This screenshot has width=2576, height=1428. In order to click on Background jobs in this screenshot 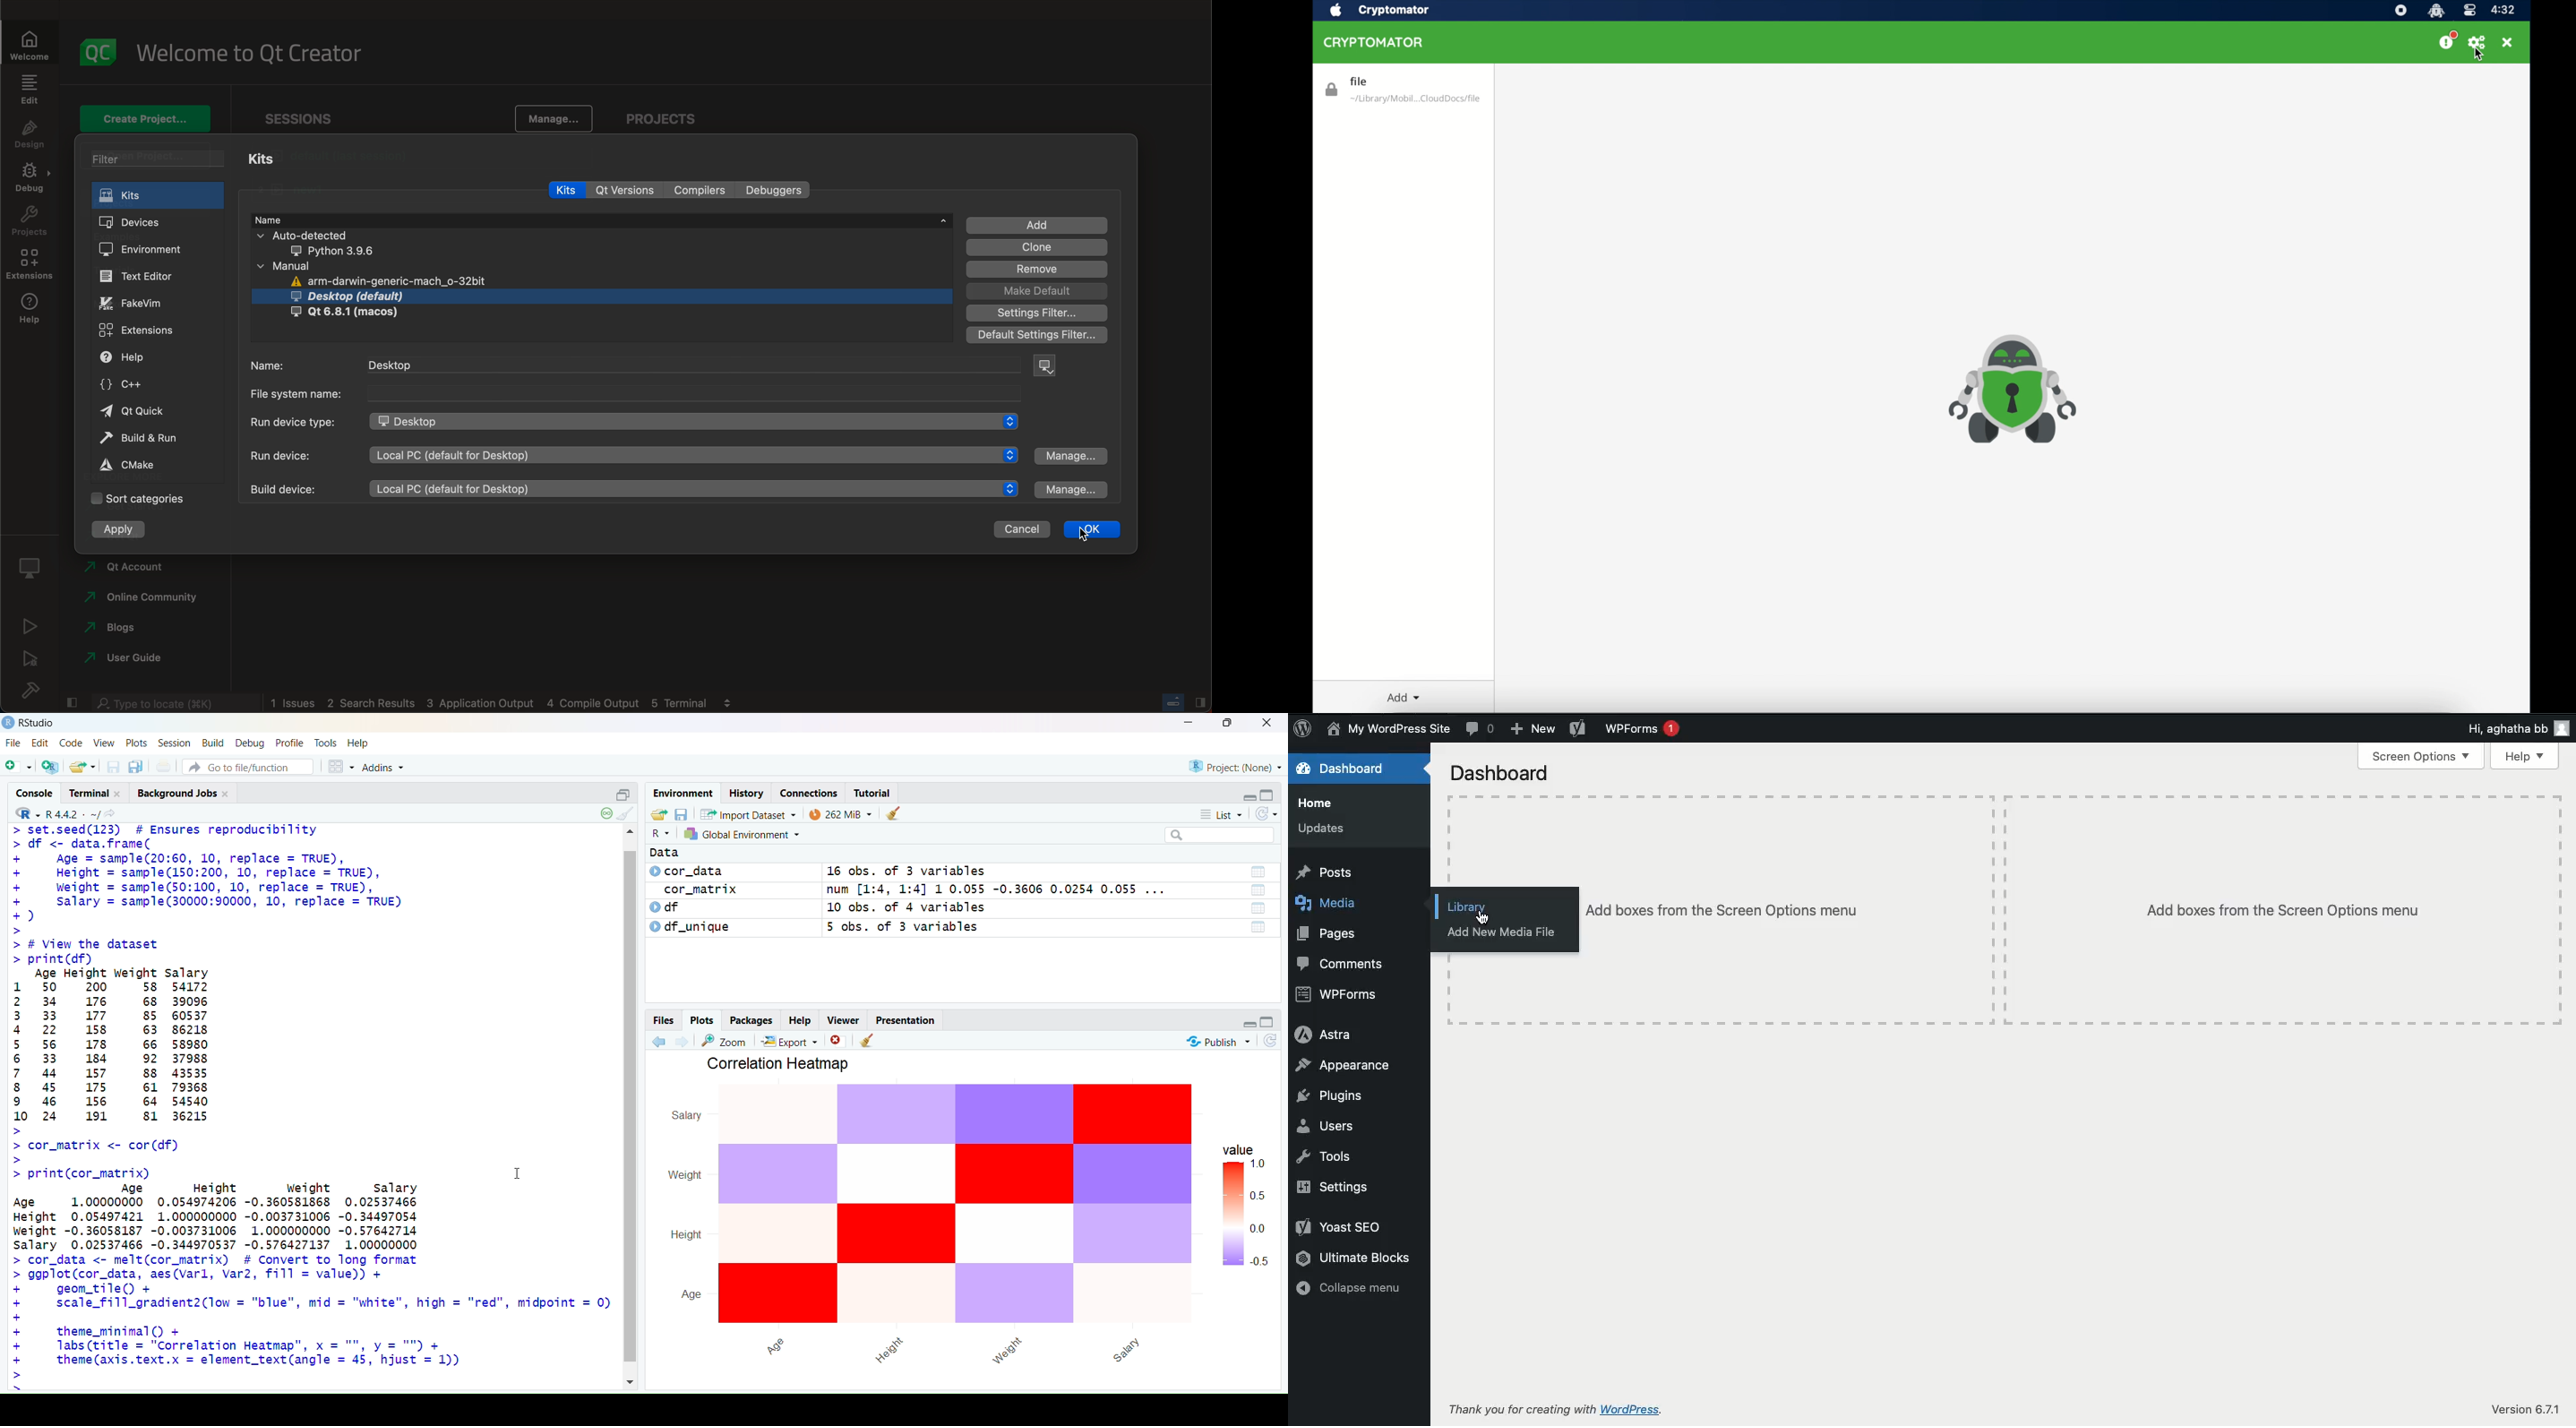, I will do `click(185, 794)`.